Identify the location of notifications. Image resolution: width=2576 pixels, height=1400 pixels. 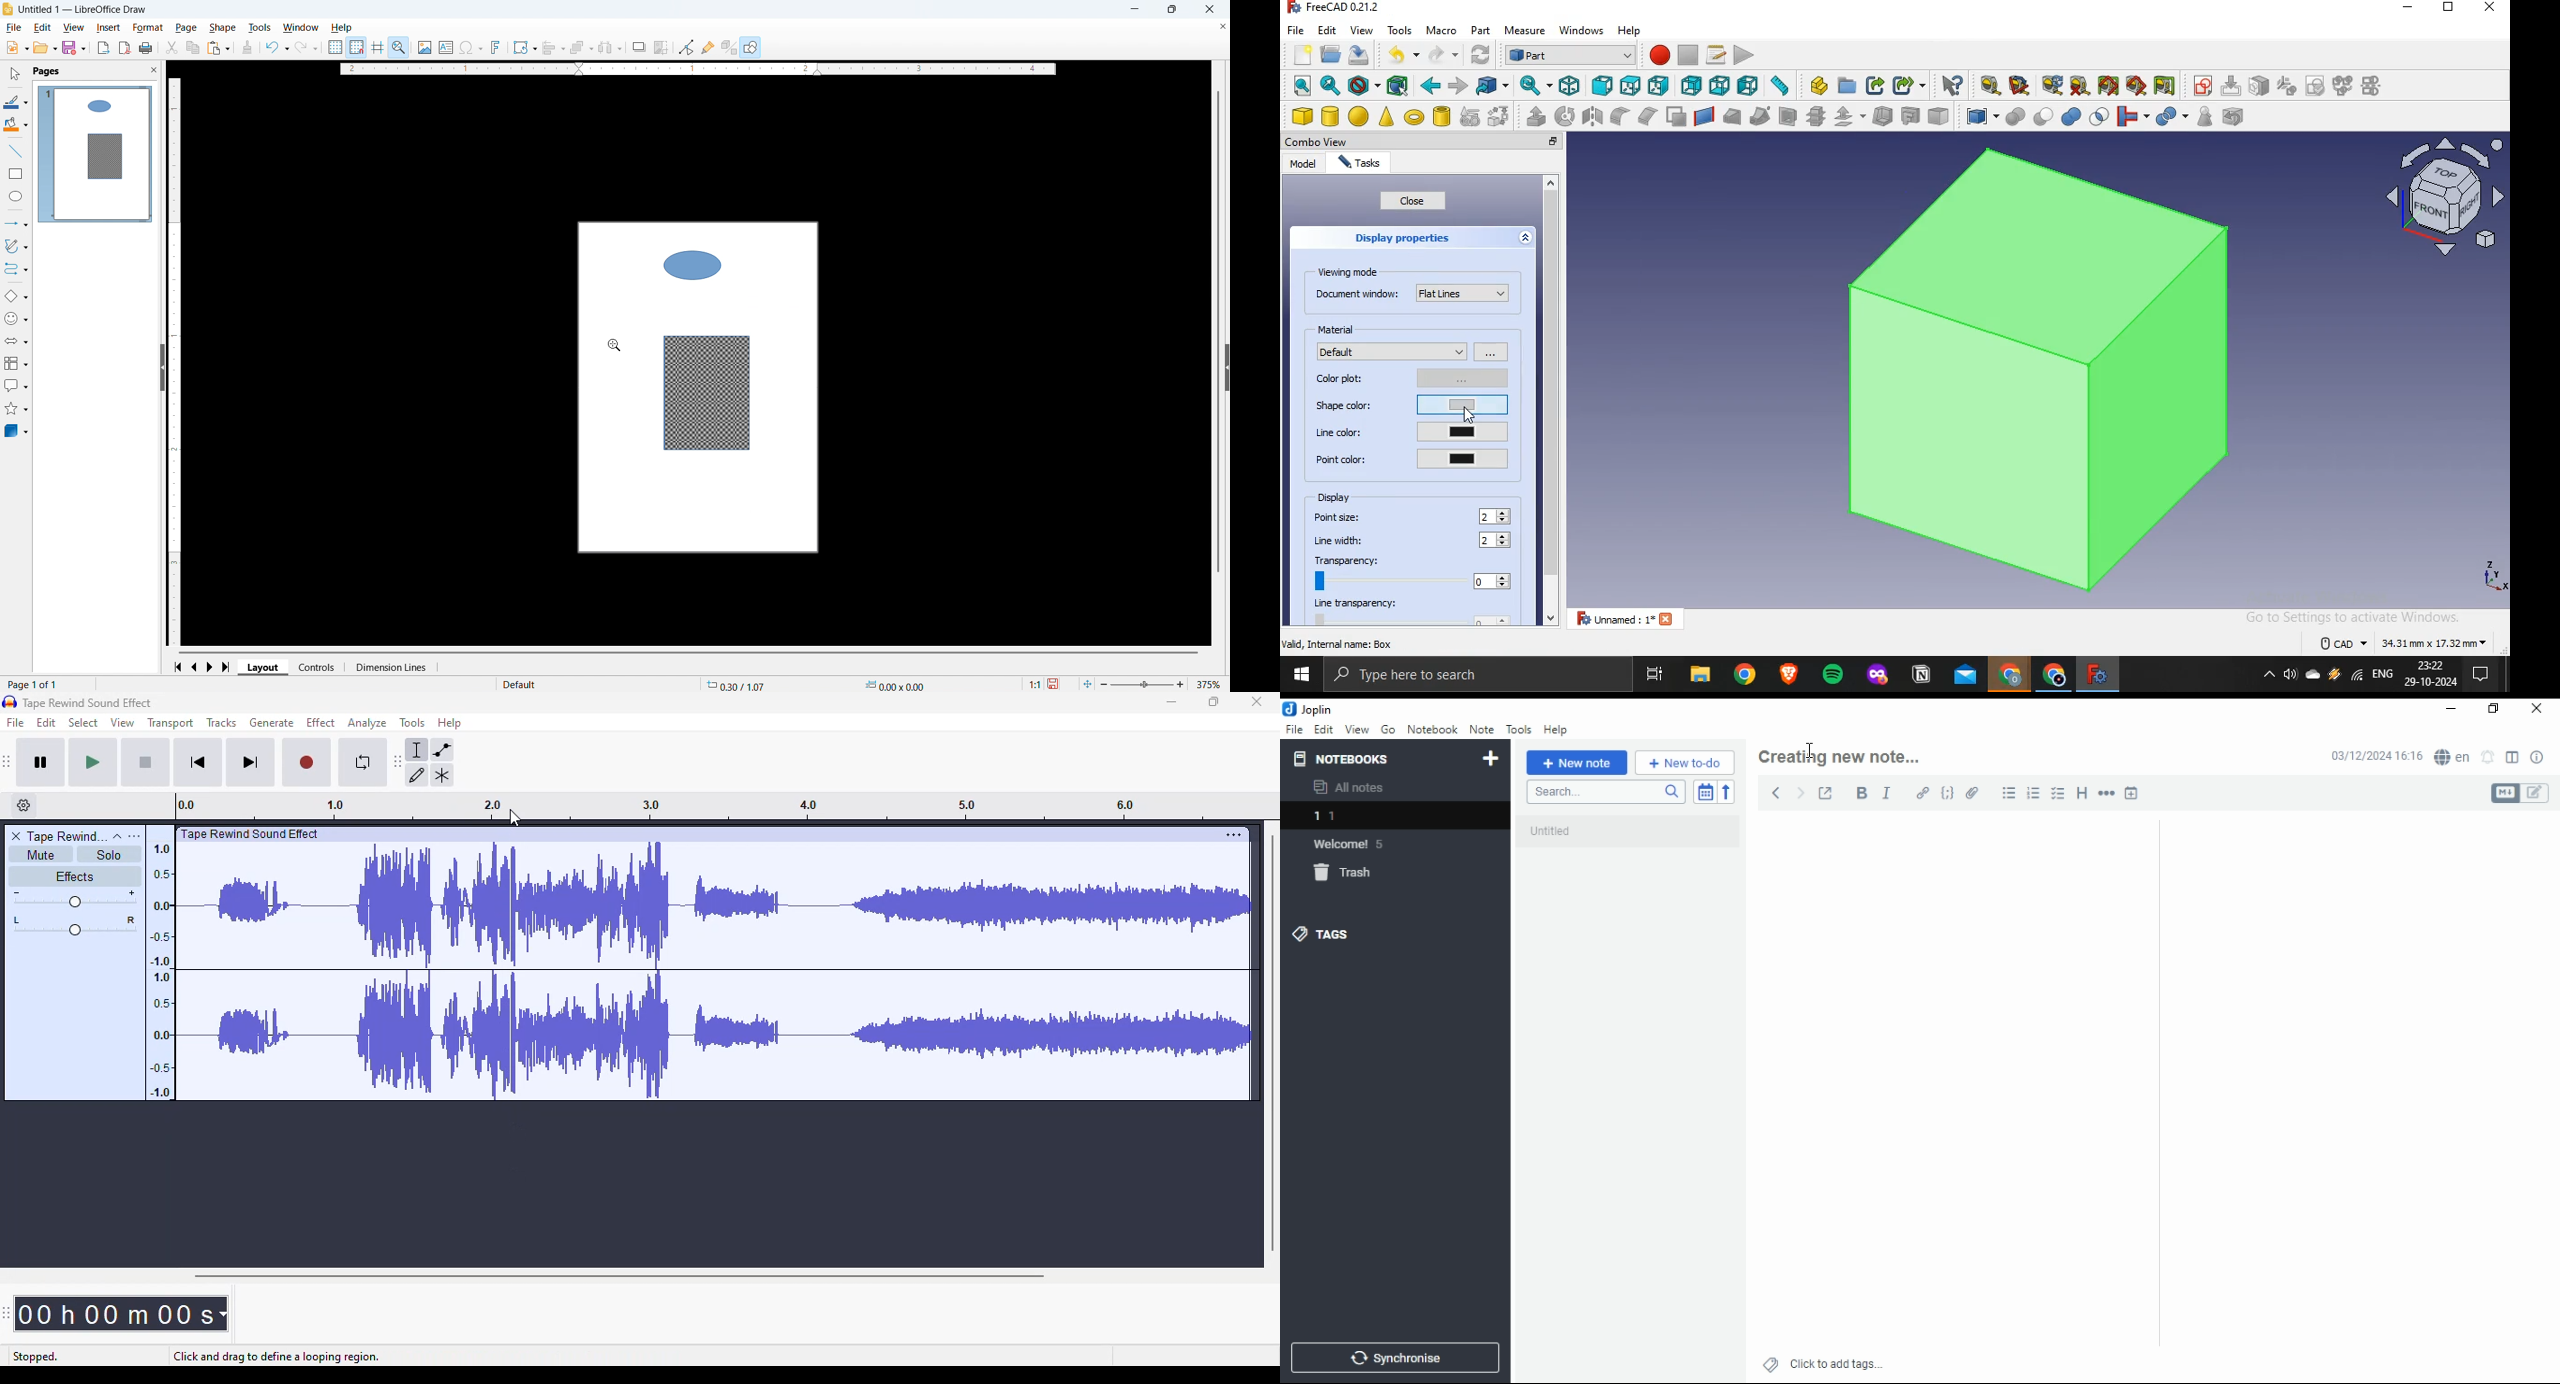
(2478, 676).